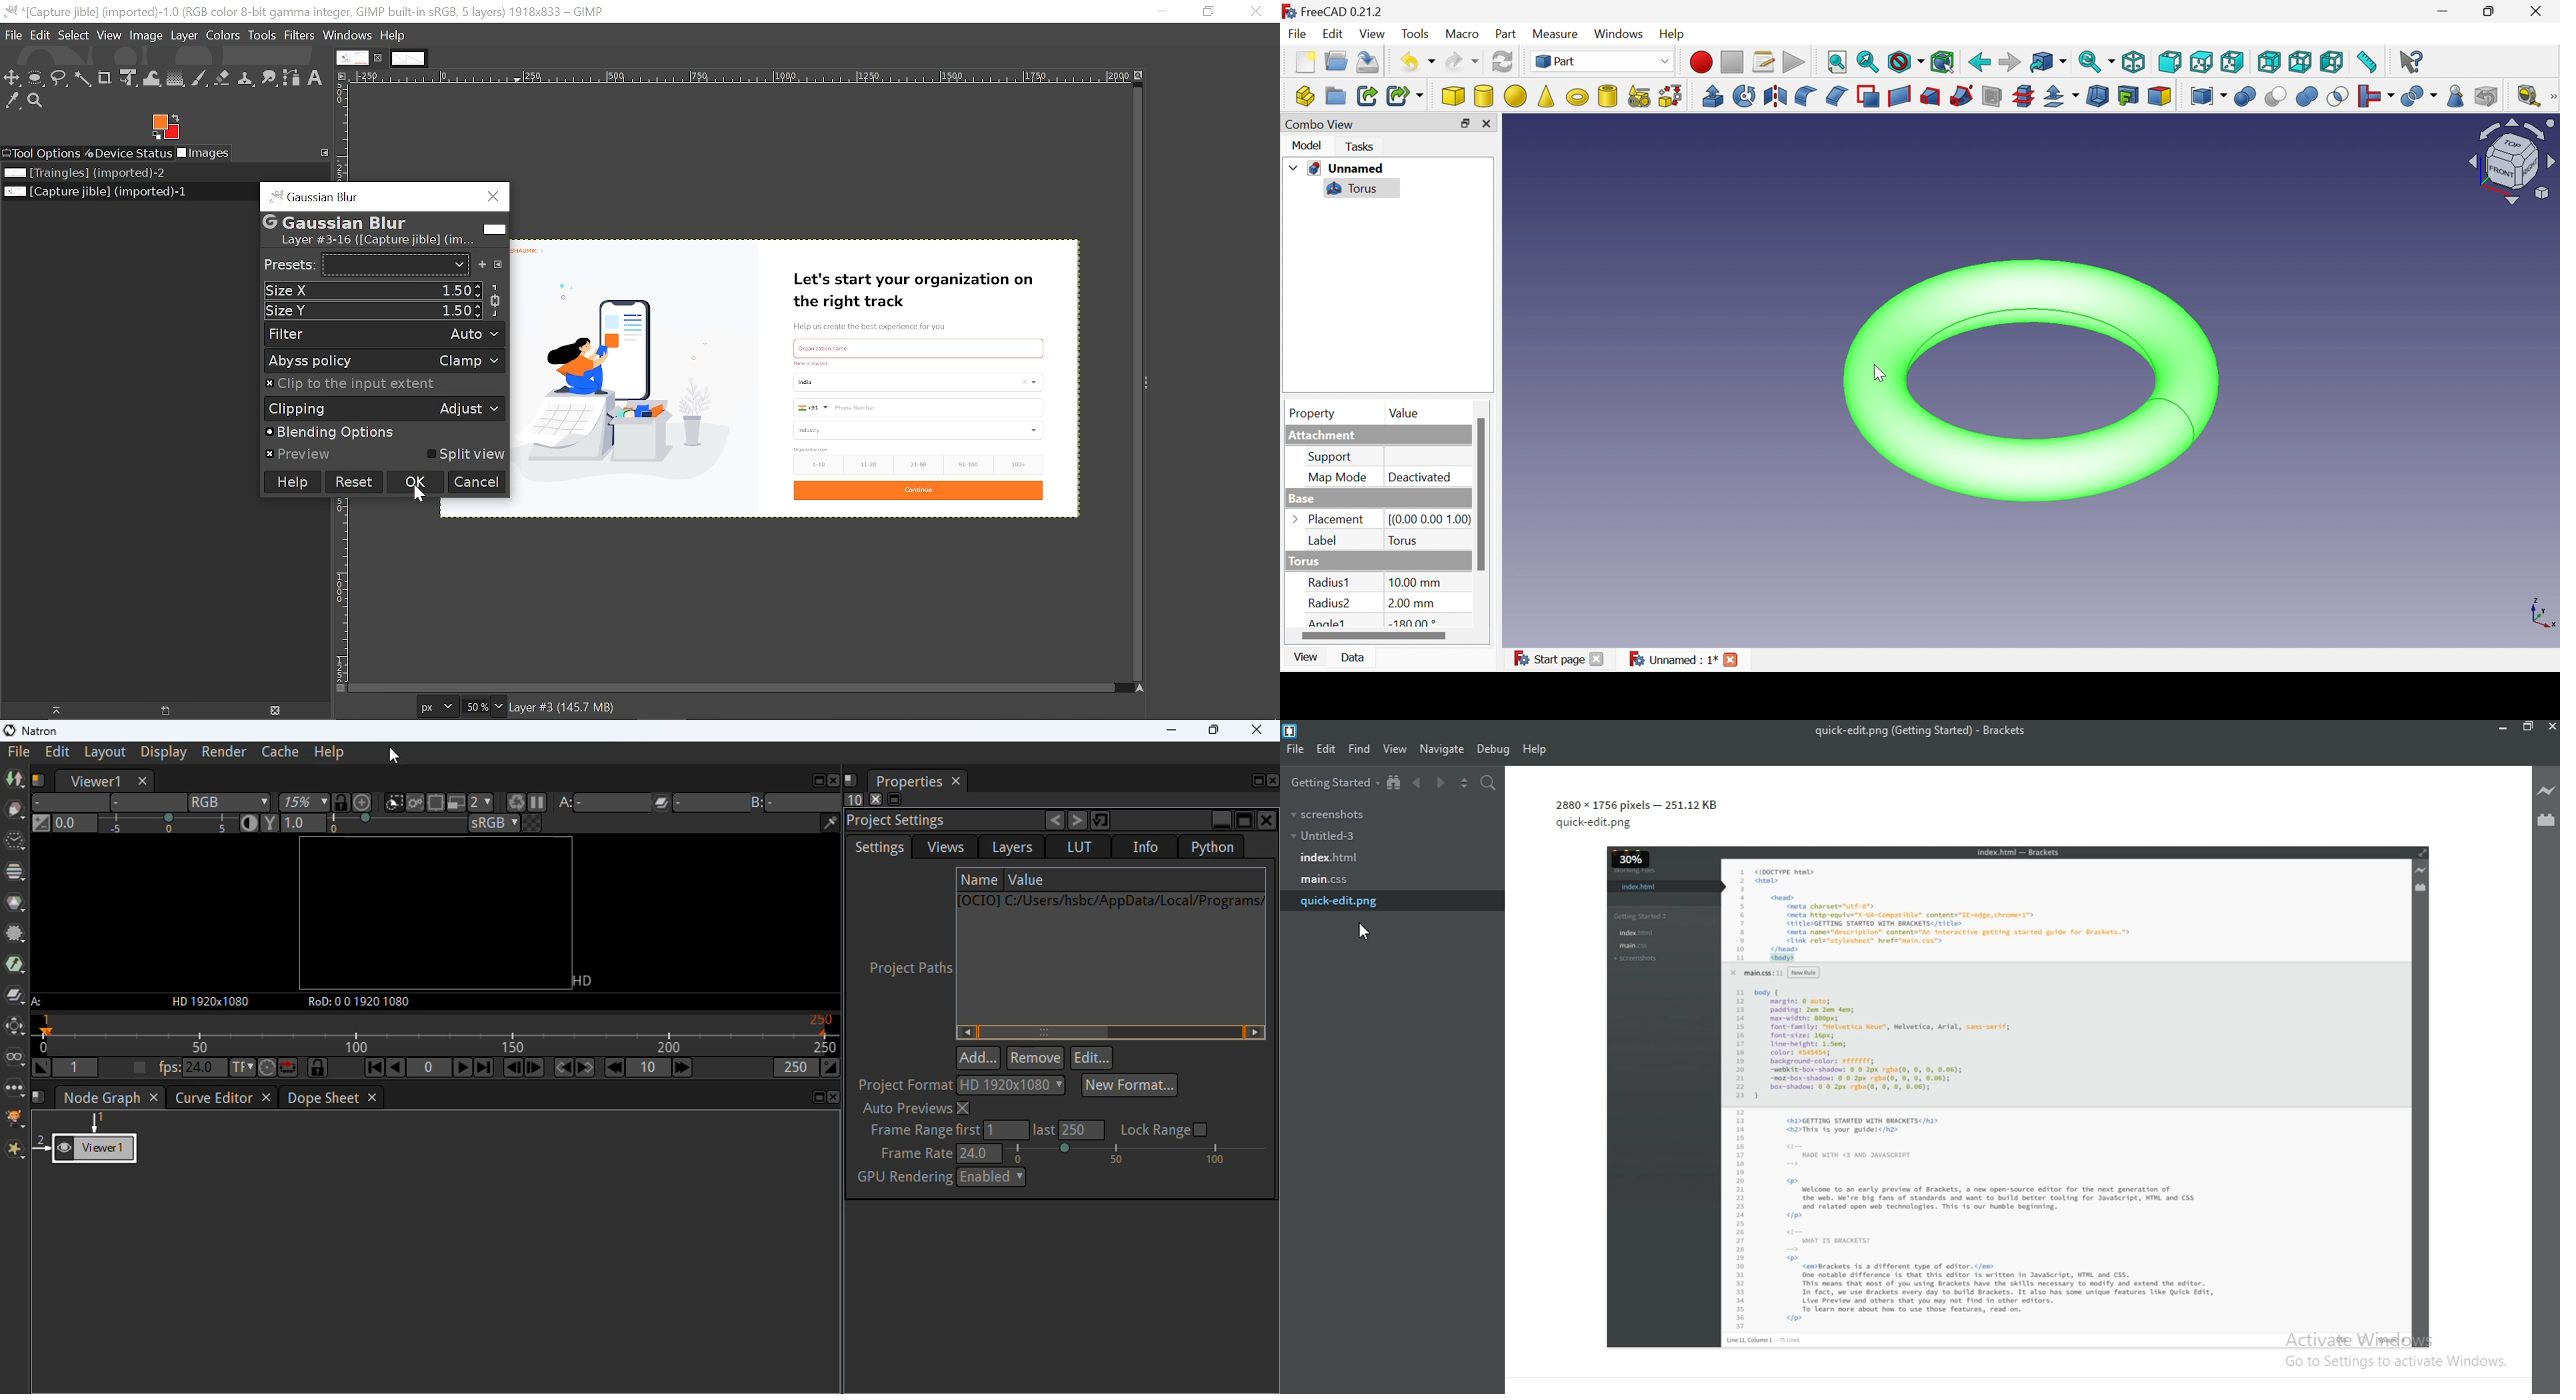 This screenshot has height=1400, width=2576. What do you see at coordinates (1329, 605) in the screenshot?
I see `Radius2` at bounding box center [1329, 605].